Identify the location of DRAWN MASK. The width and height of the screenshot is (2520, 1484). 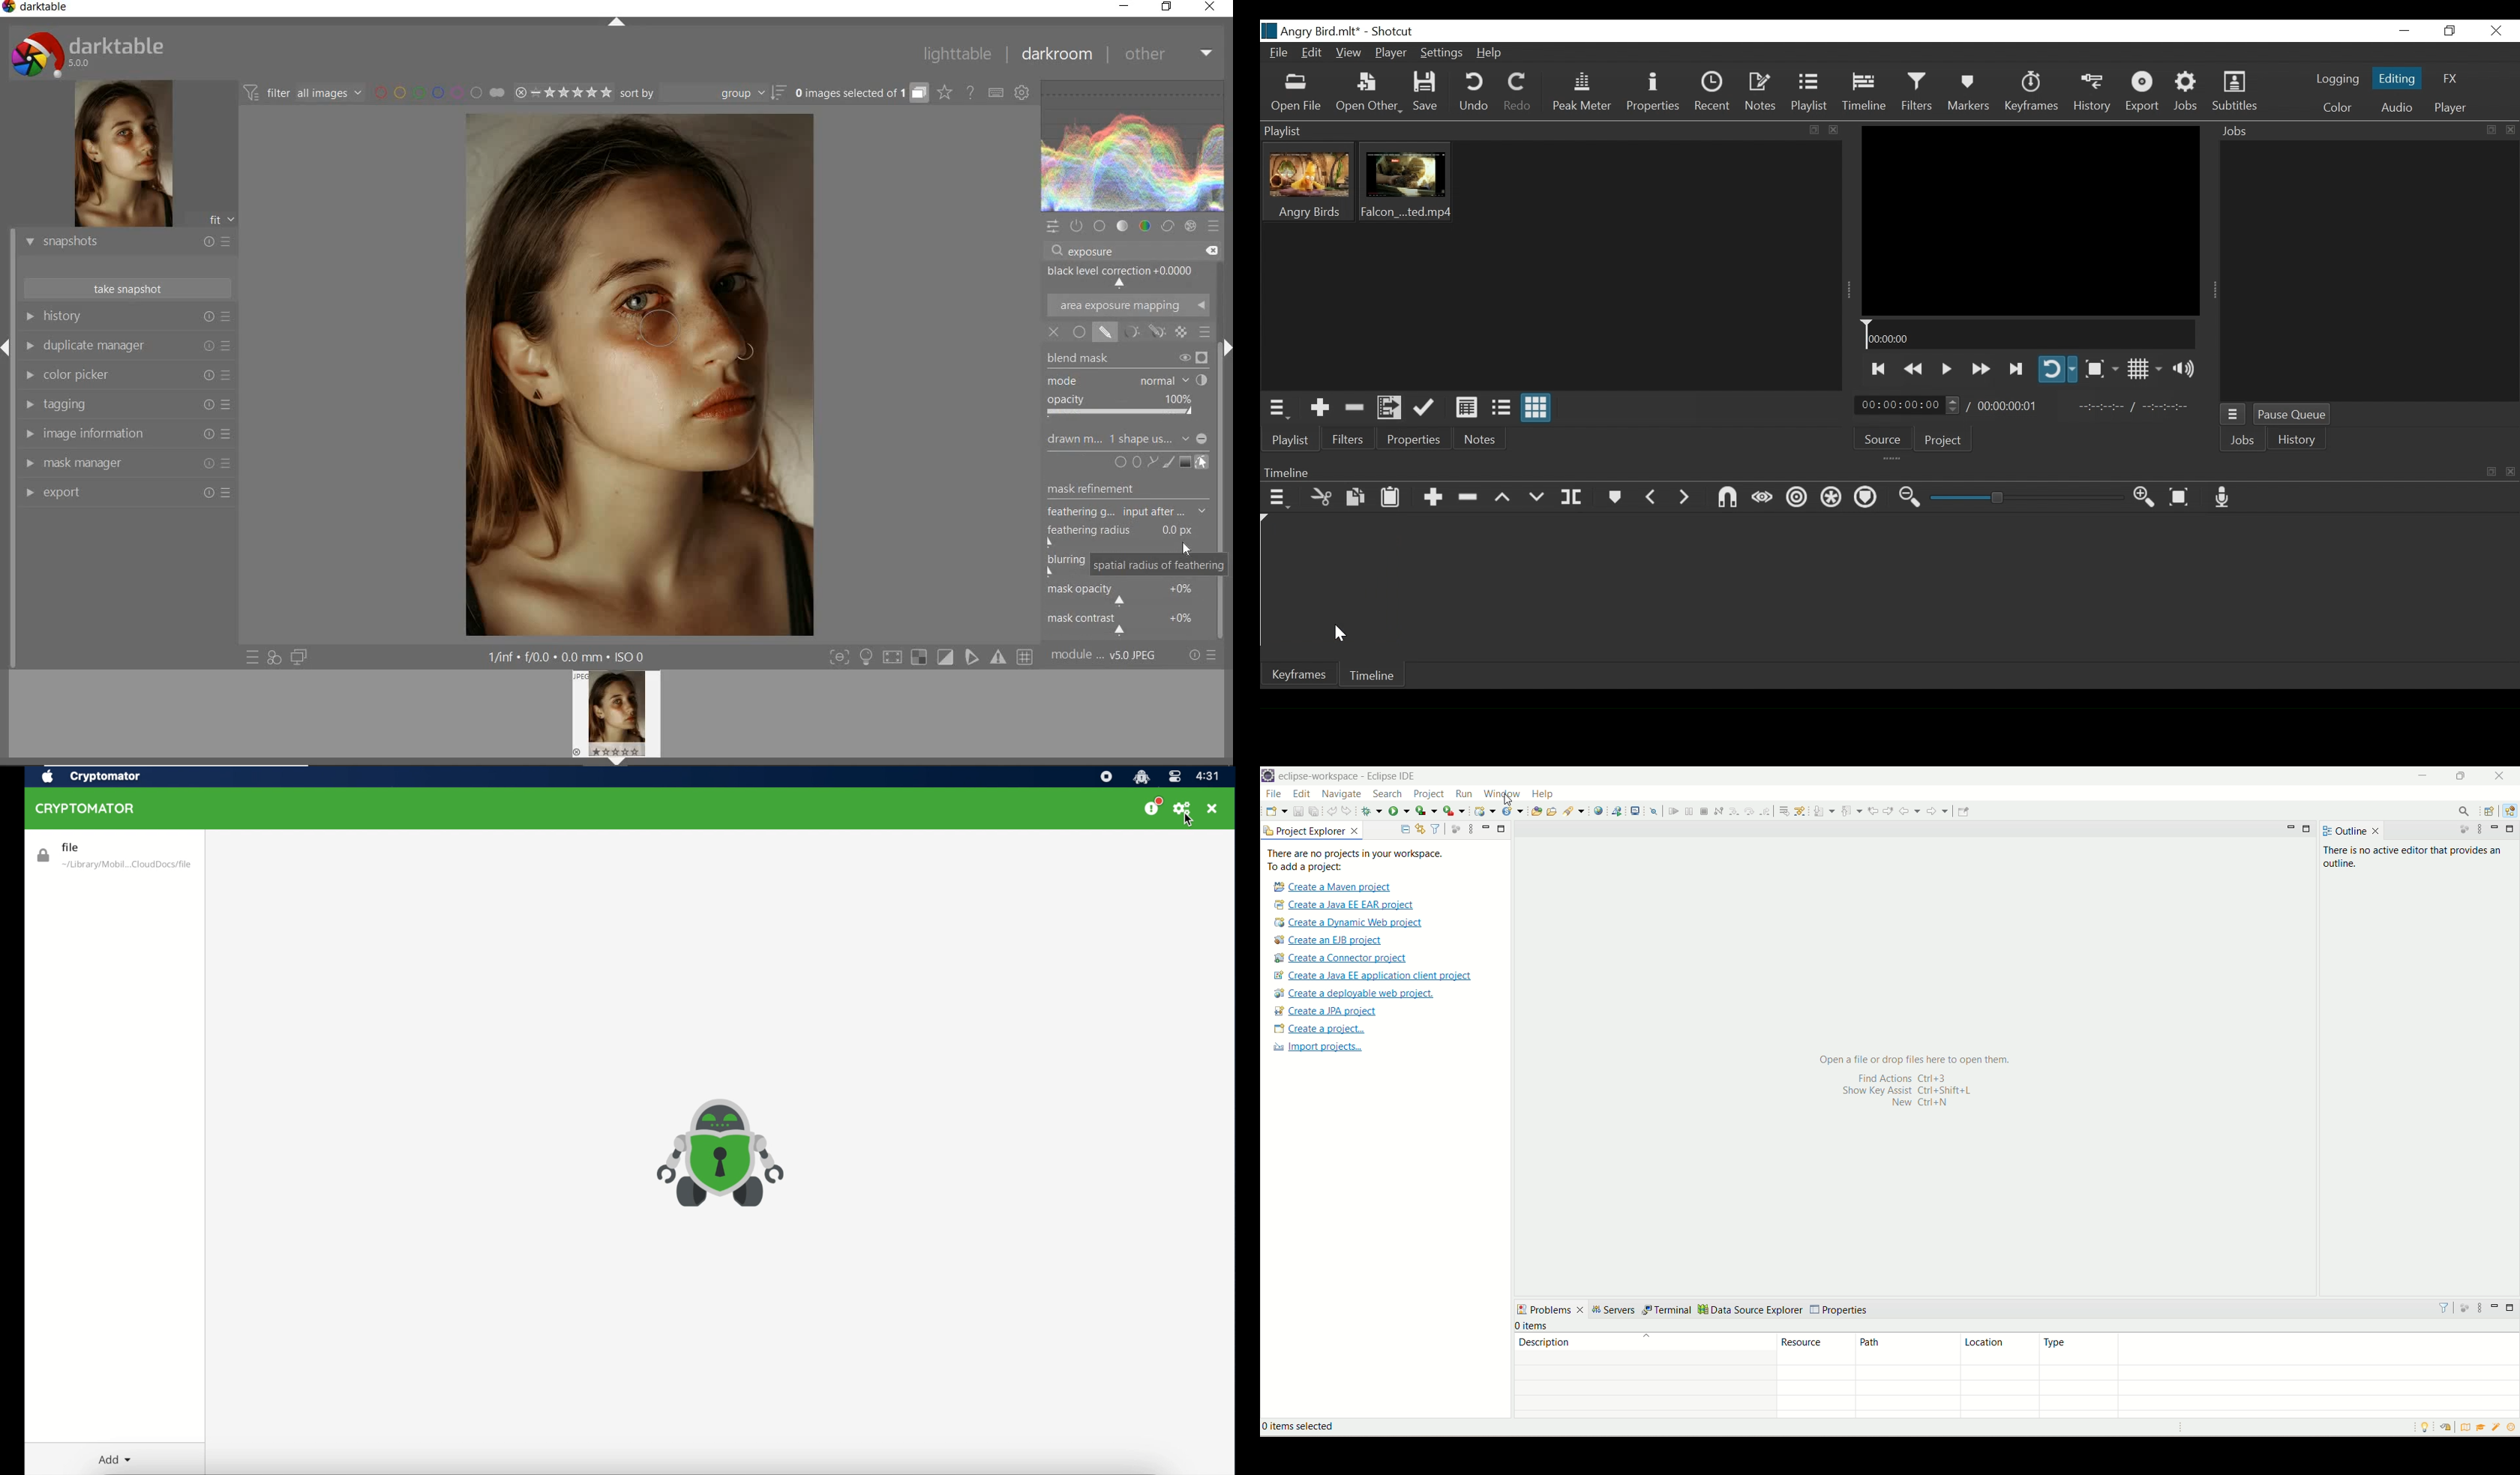
(1128, 438).